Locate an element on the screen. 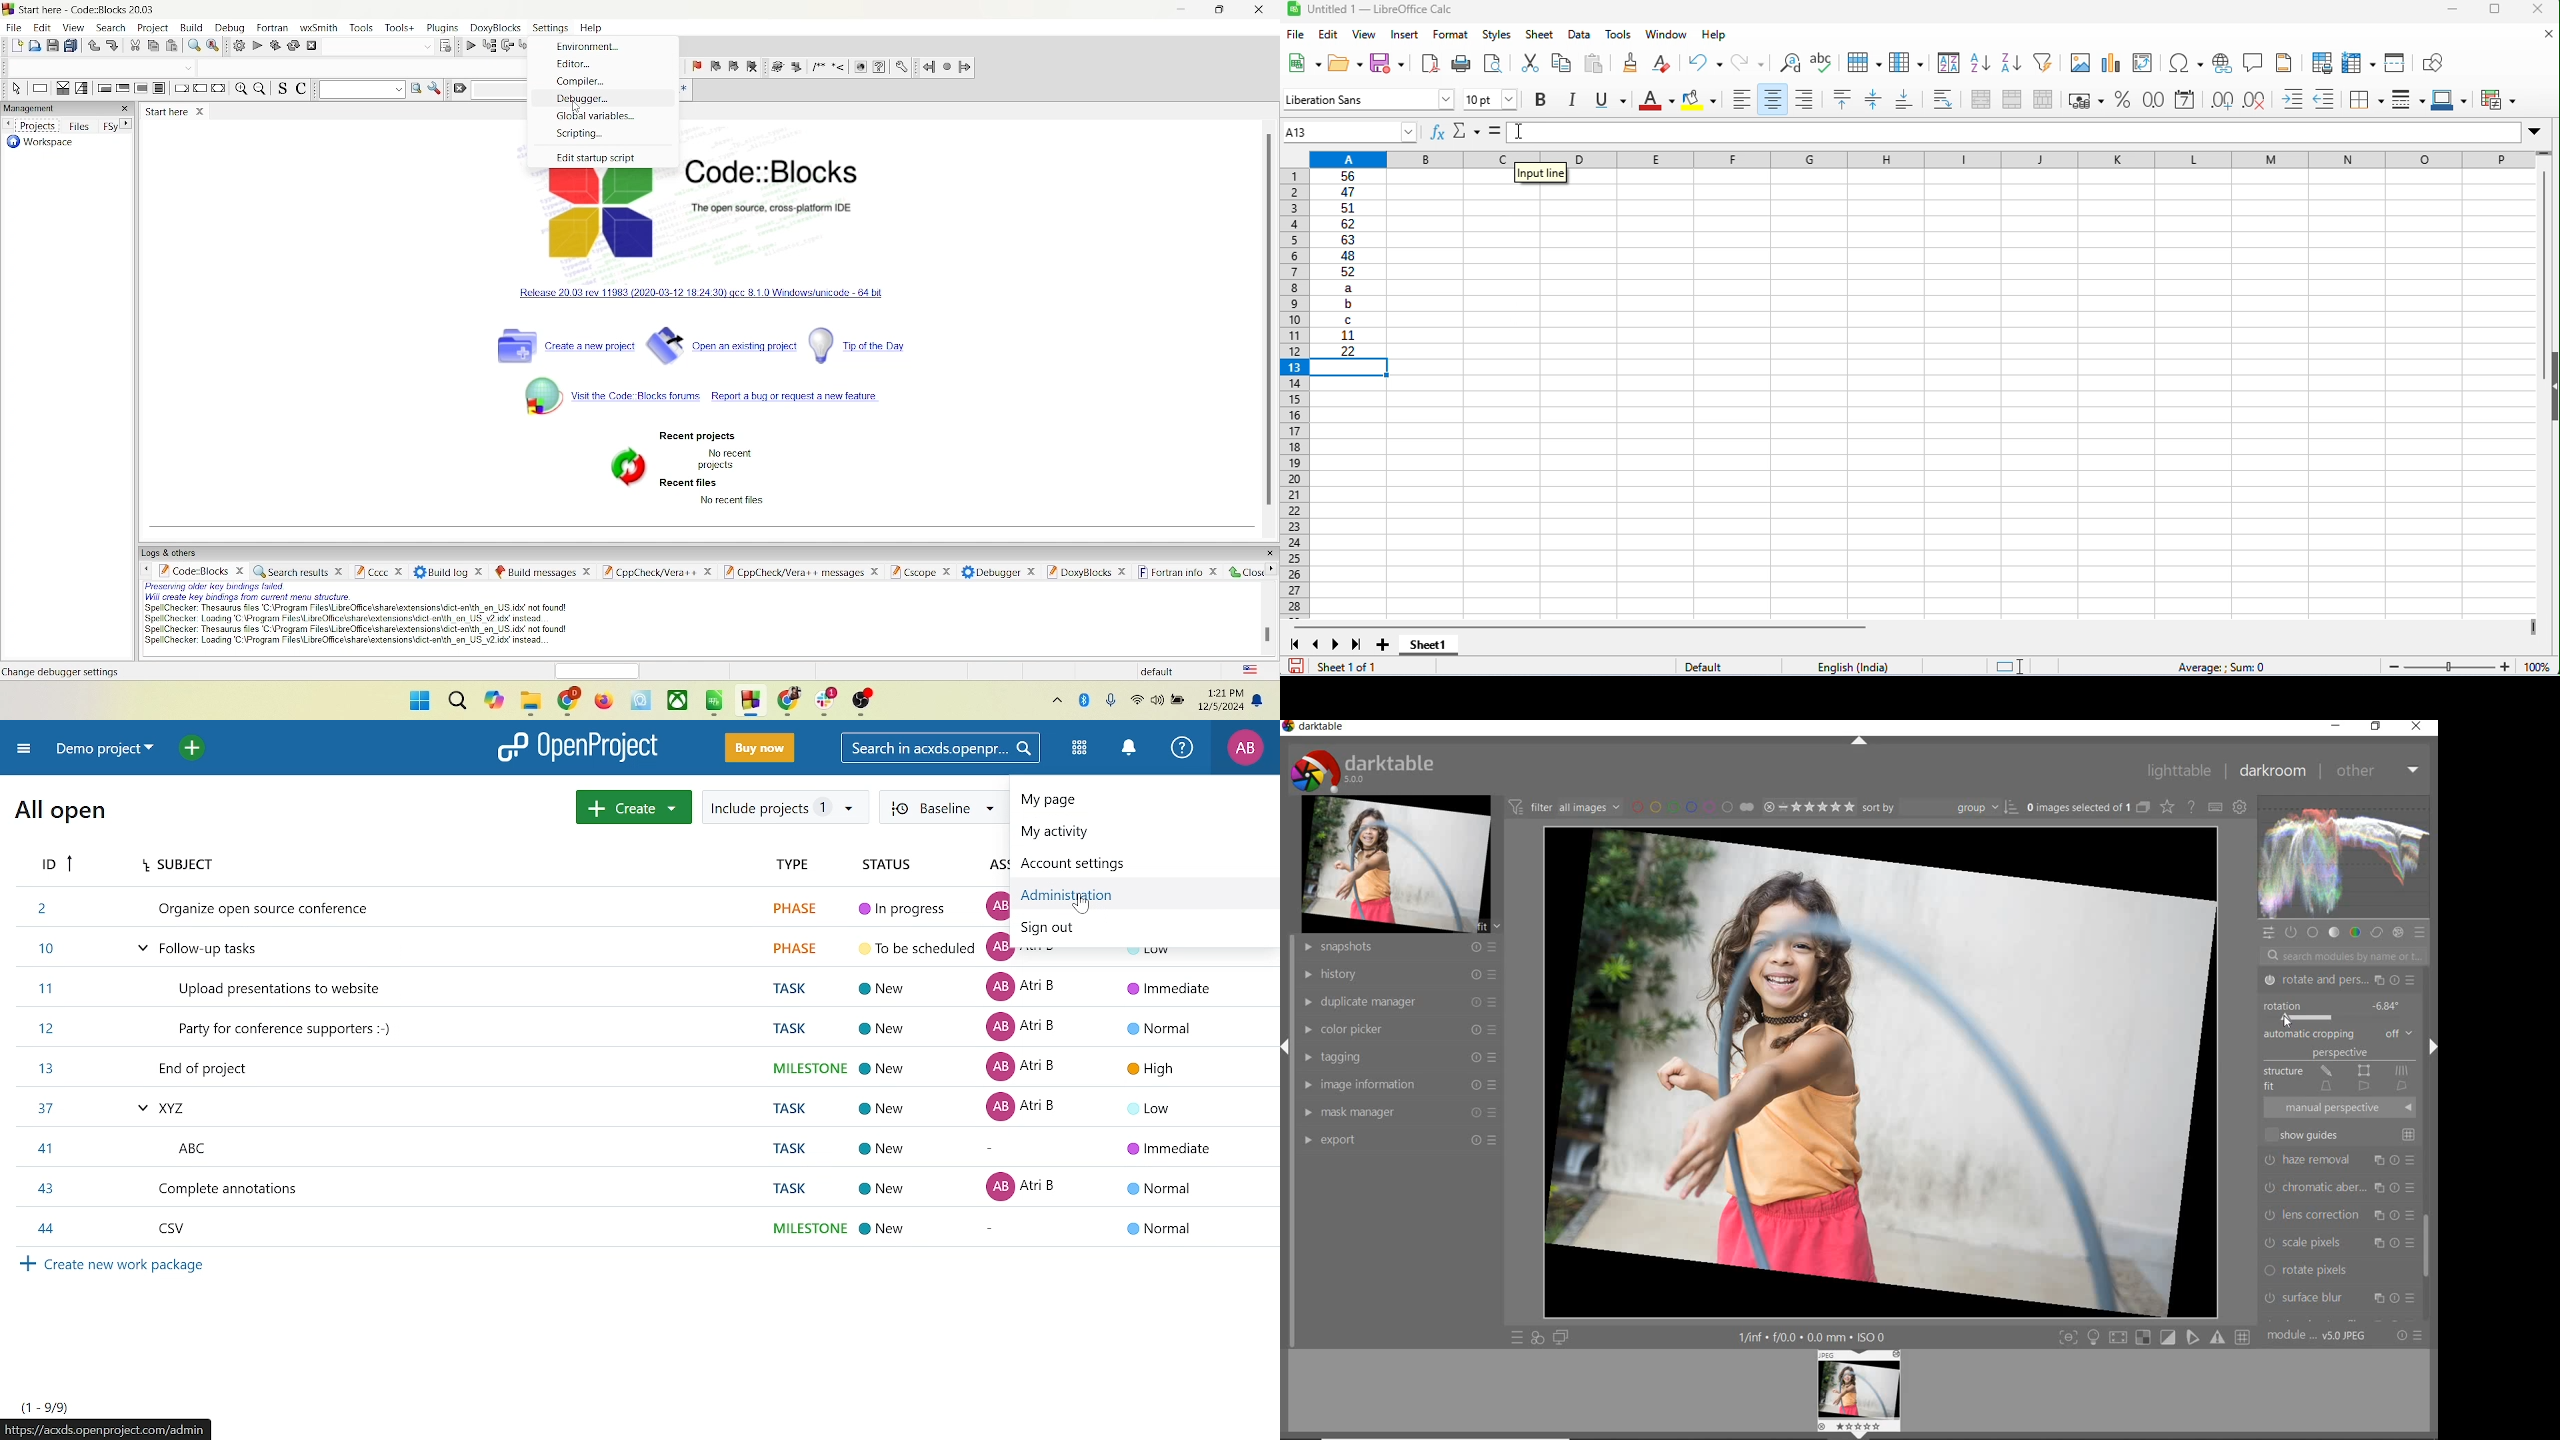 The width and height of the screenshot is (2576, 1456). system name is located at coordinates (1314, 728).